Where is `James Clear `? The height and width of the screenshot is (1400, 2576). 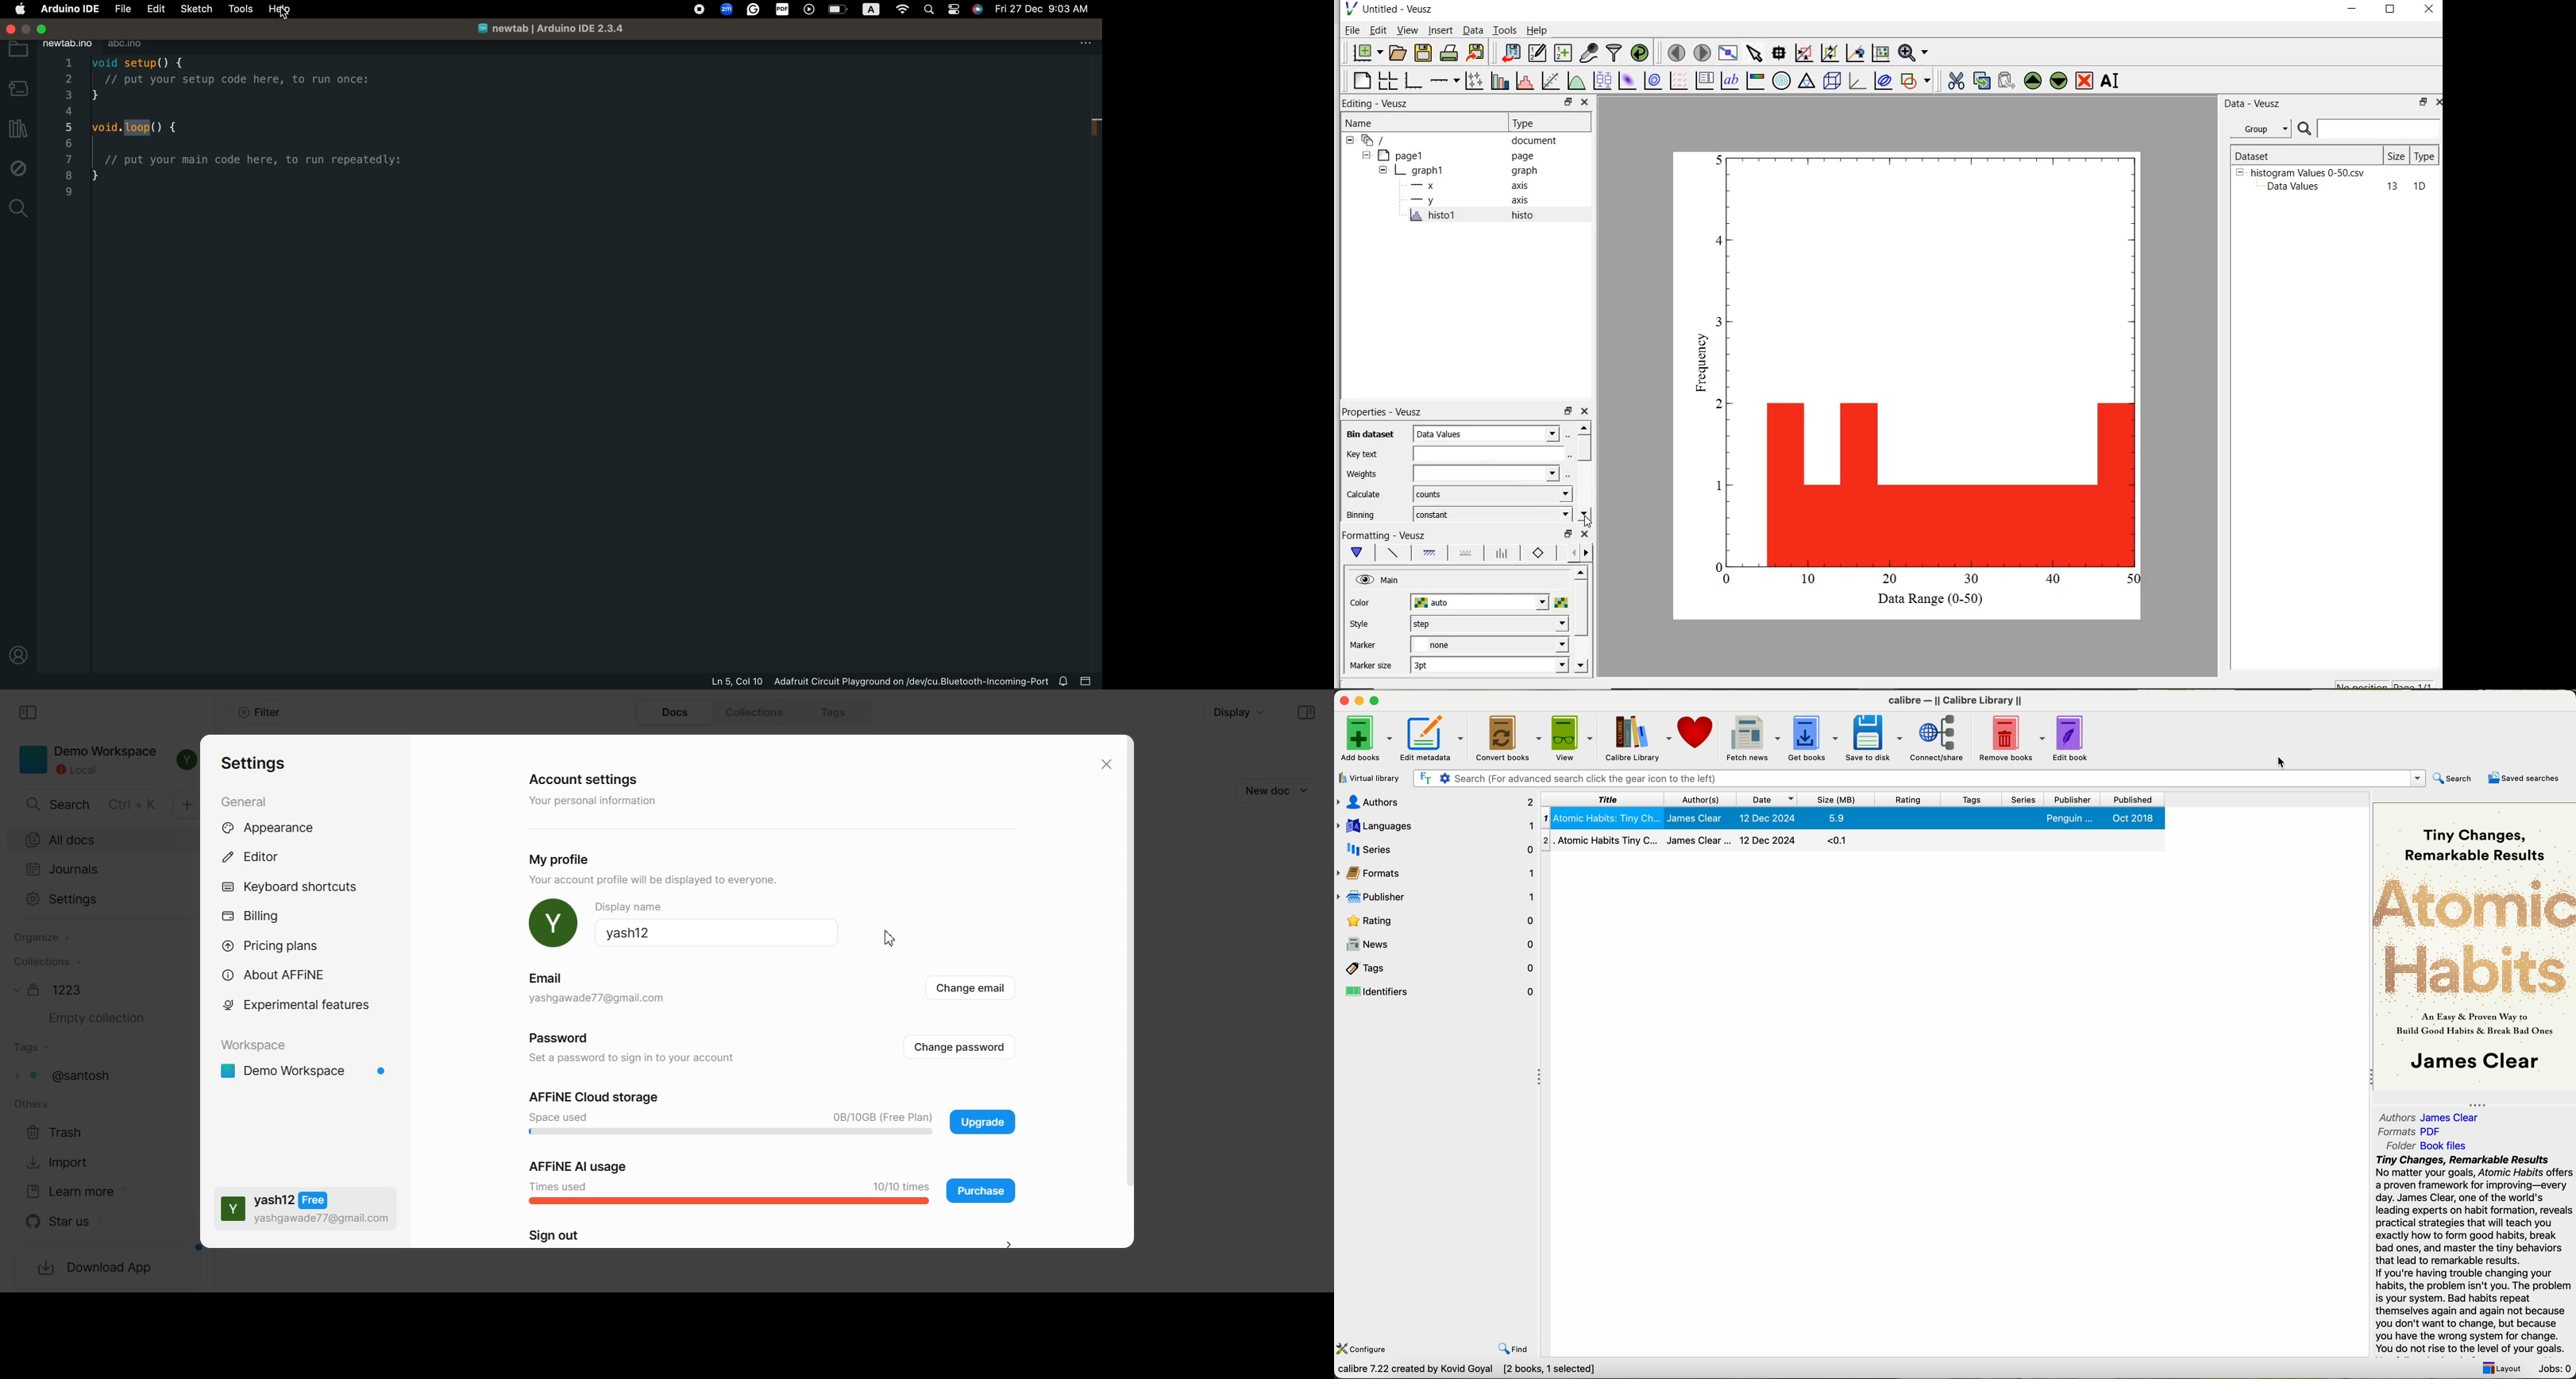
James Clear  is located at coordinates (1700, 840).